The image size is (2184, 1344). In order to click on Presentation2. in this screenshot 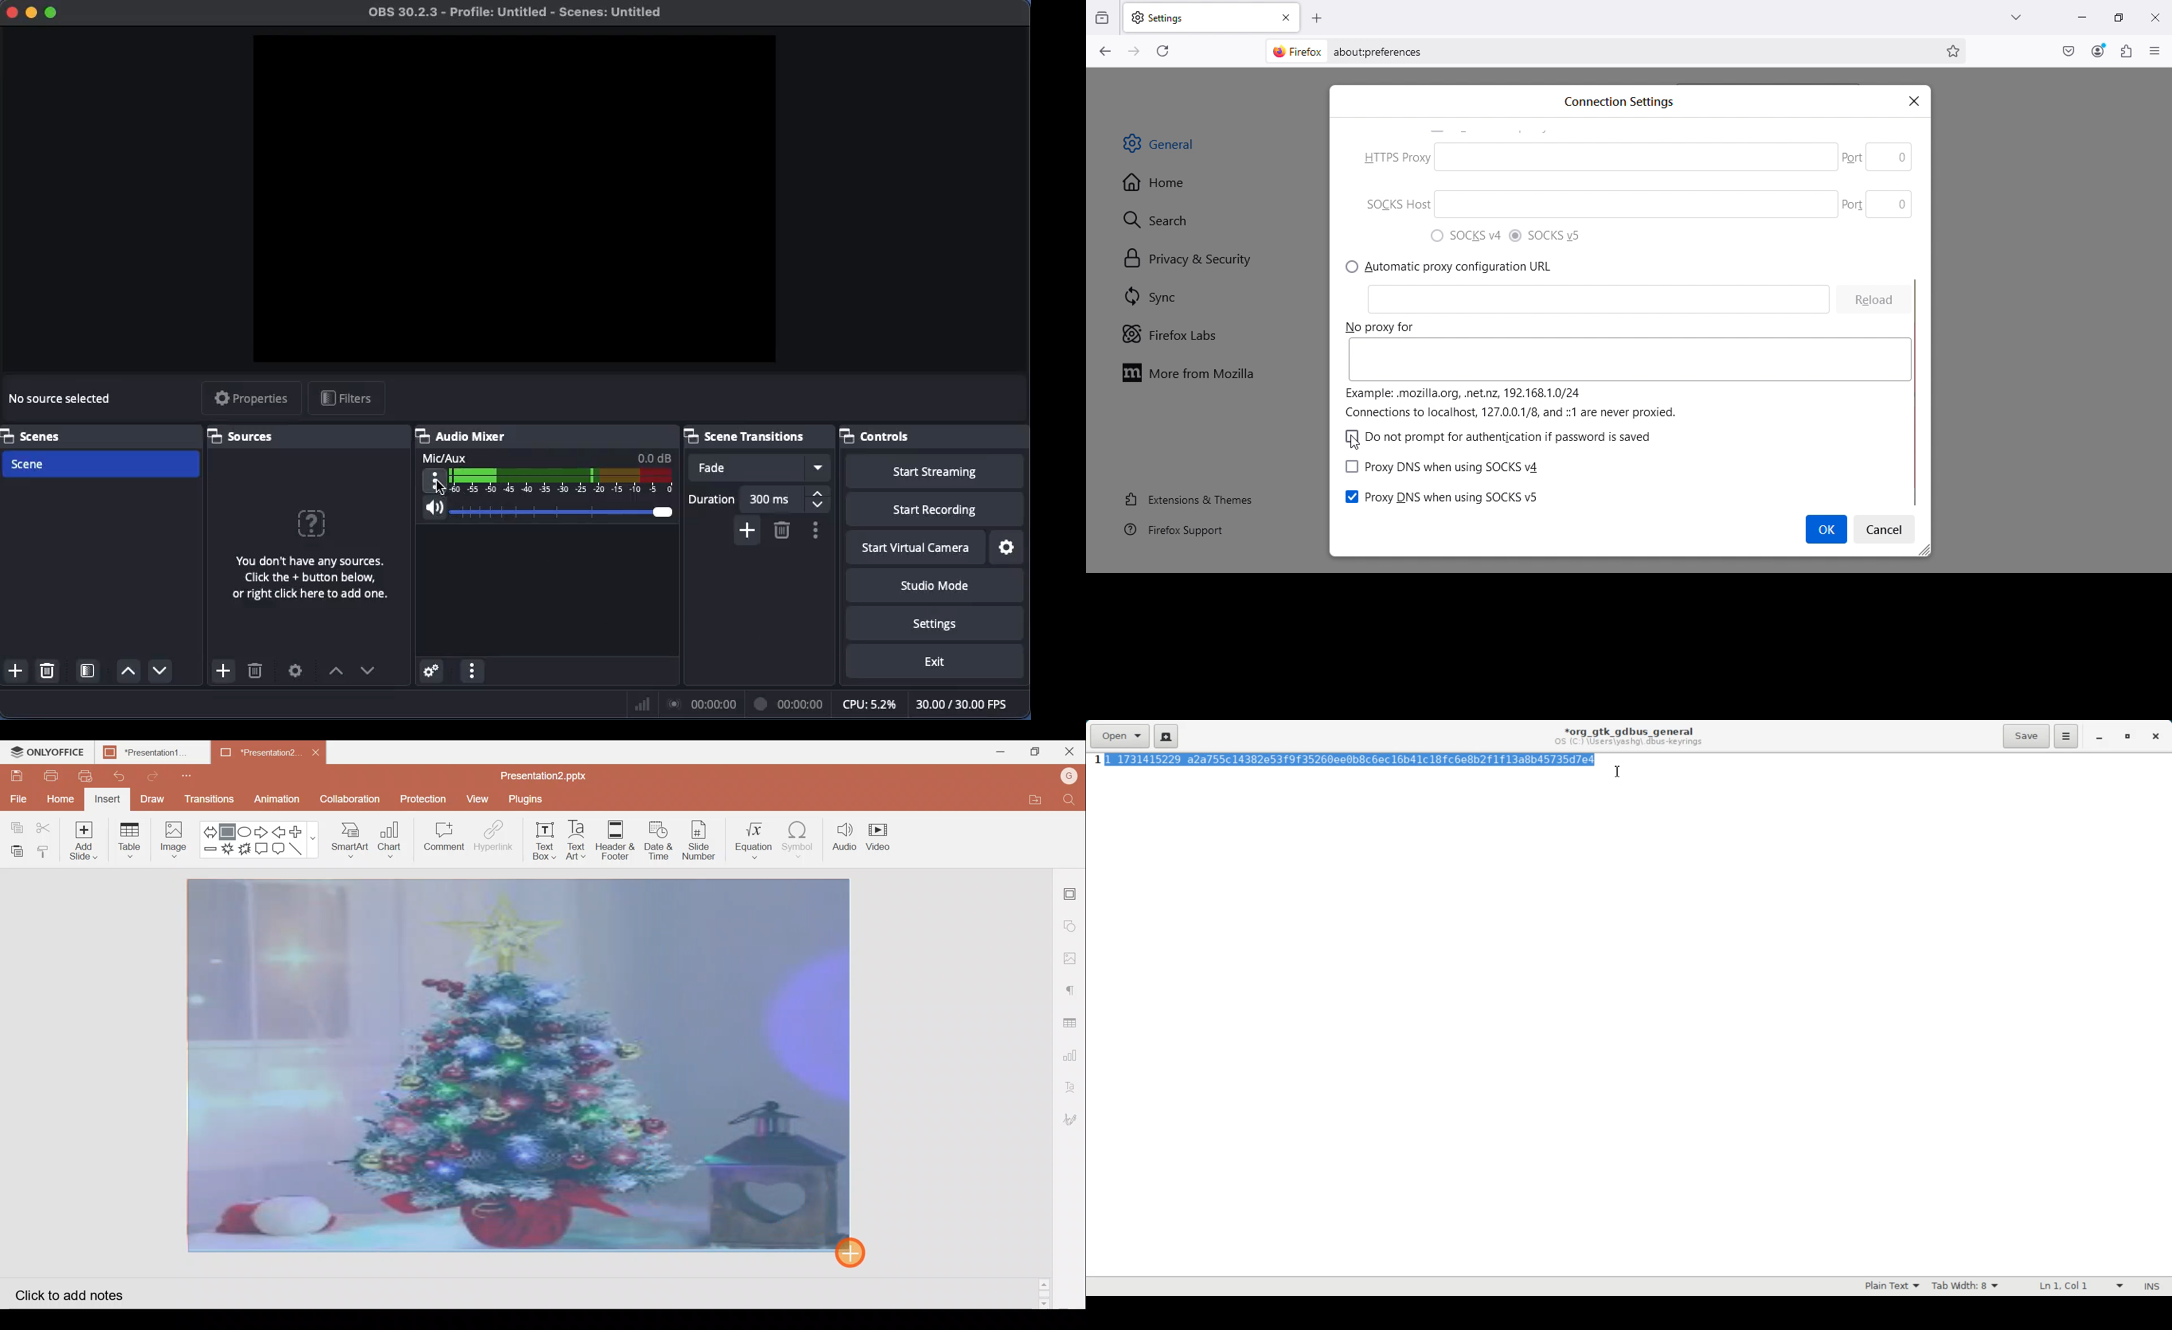, I will do `click(255, 752)`.